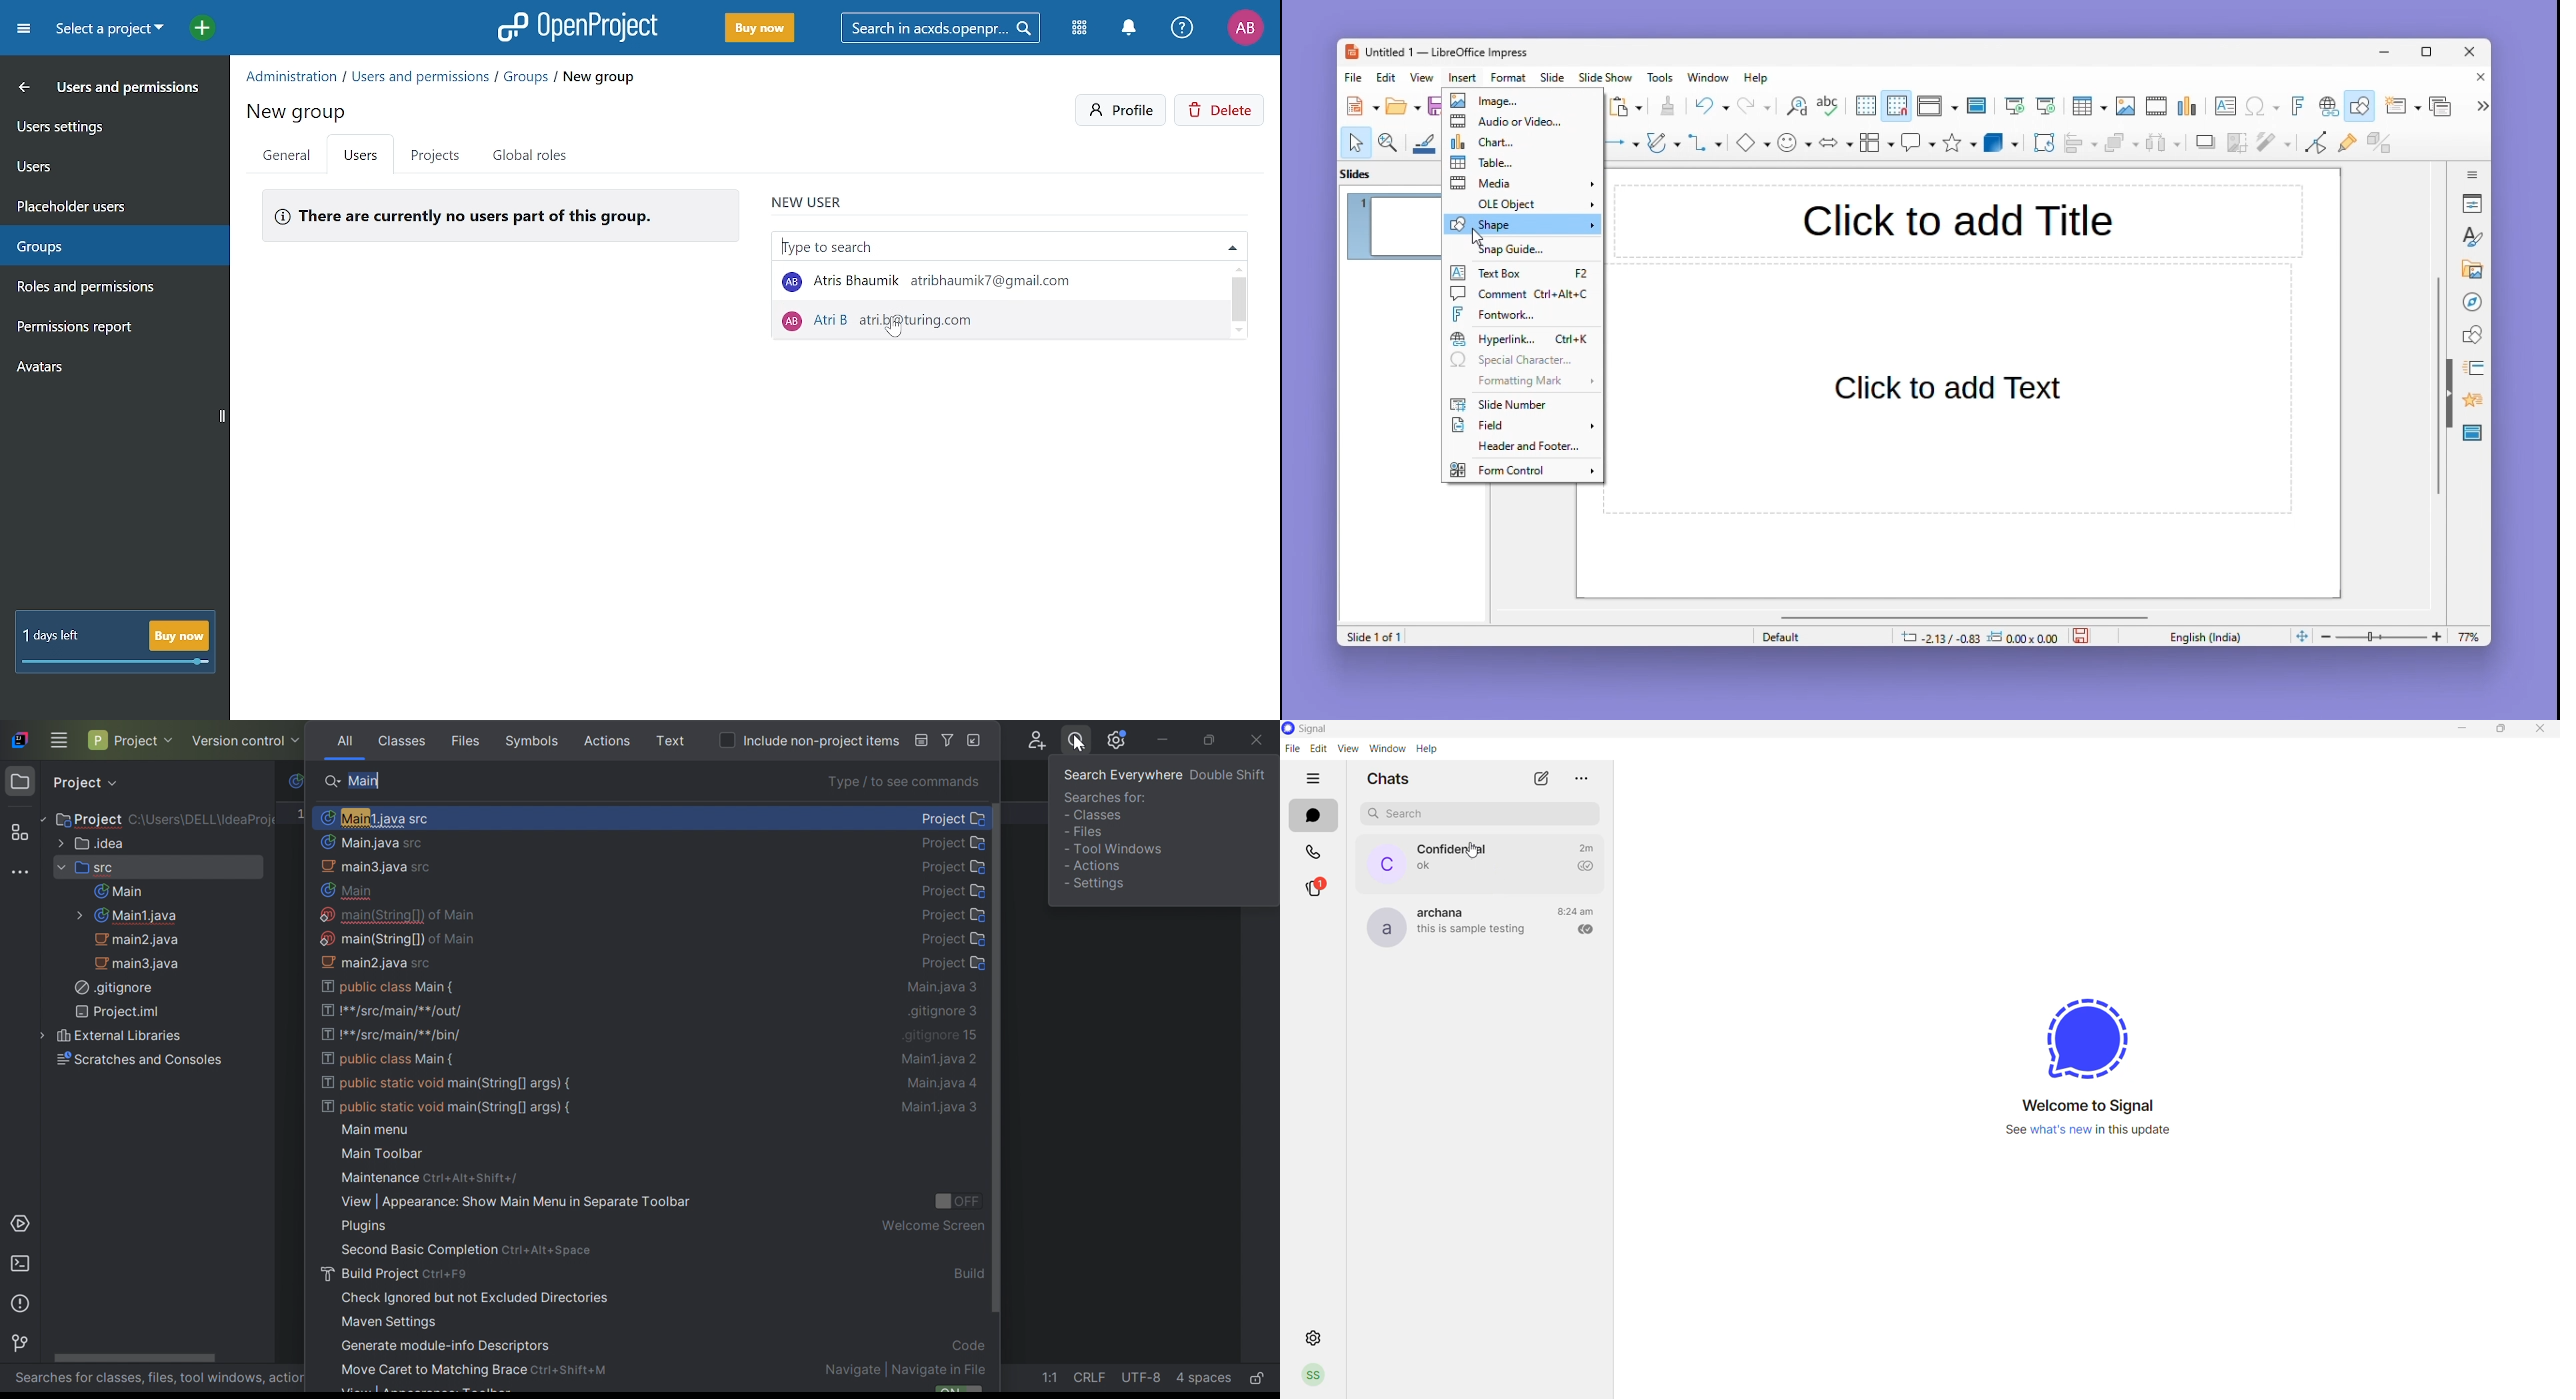 Image resolution: width=2576 pixels, height=1400 pixels. What do you see at coordinates (1435, 53) in the screenshot?
I see `File name` at bounding box center [1435, 53].